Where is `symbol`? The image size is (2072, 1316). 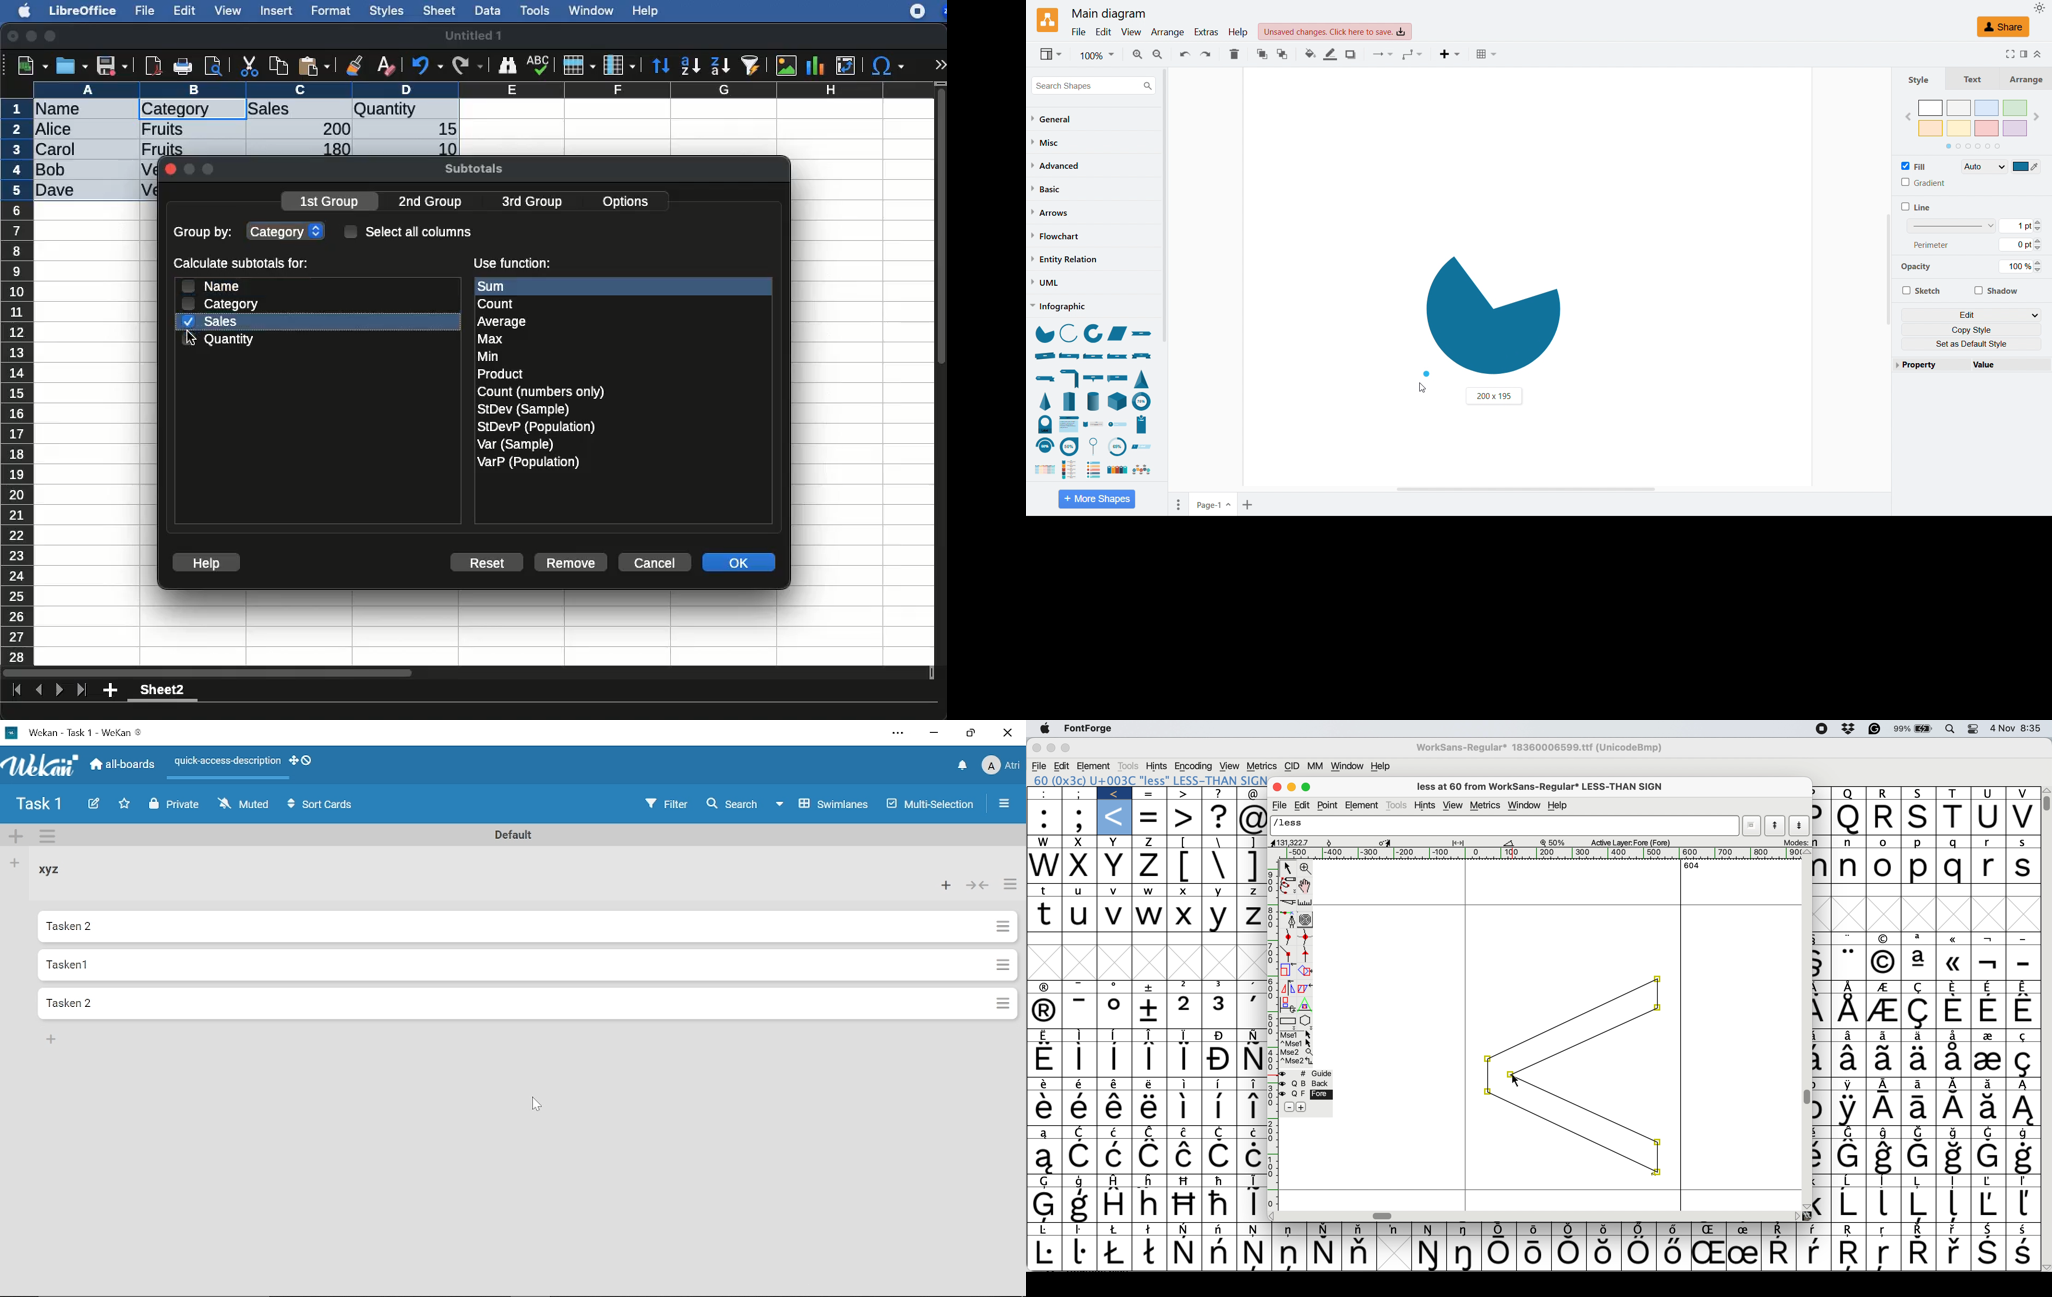
symbol is located at coordinates (1081, 1132).